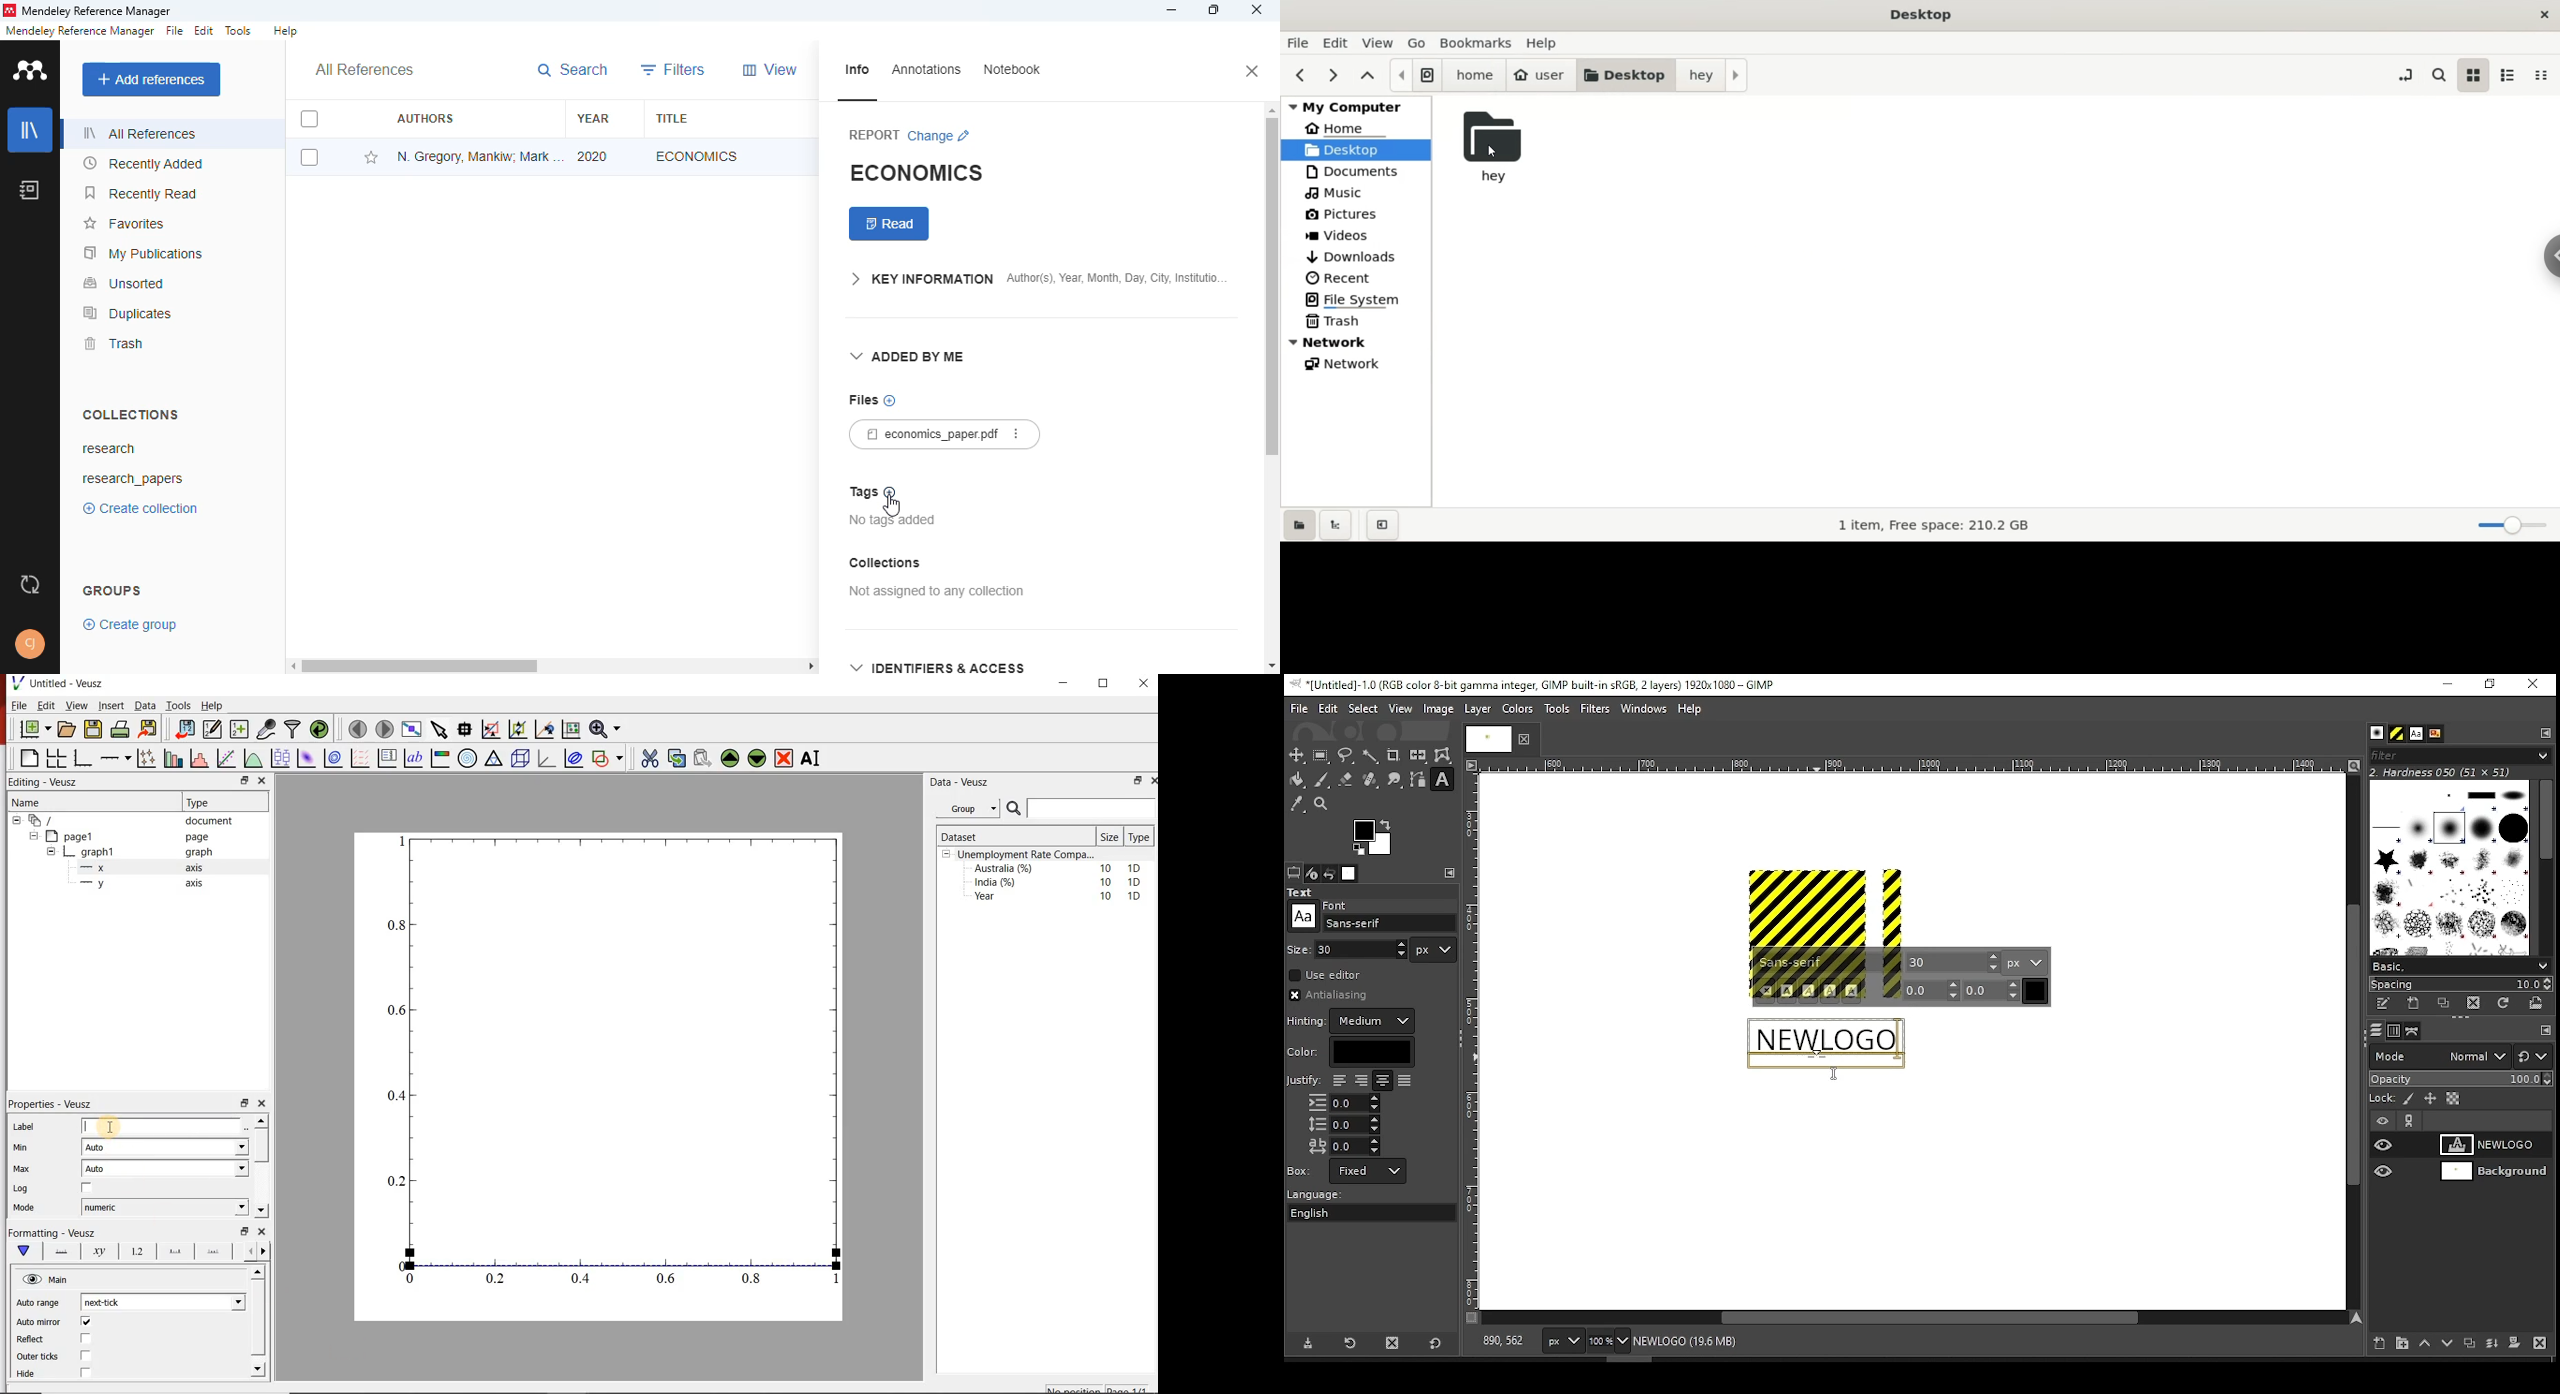 This screenshot has width=2576, height=1400. I want to click on my publications, so click(143, 254).